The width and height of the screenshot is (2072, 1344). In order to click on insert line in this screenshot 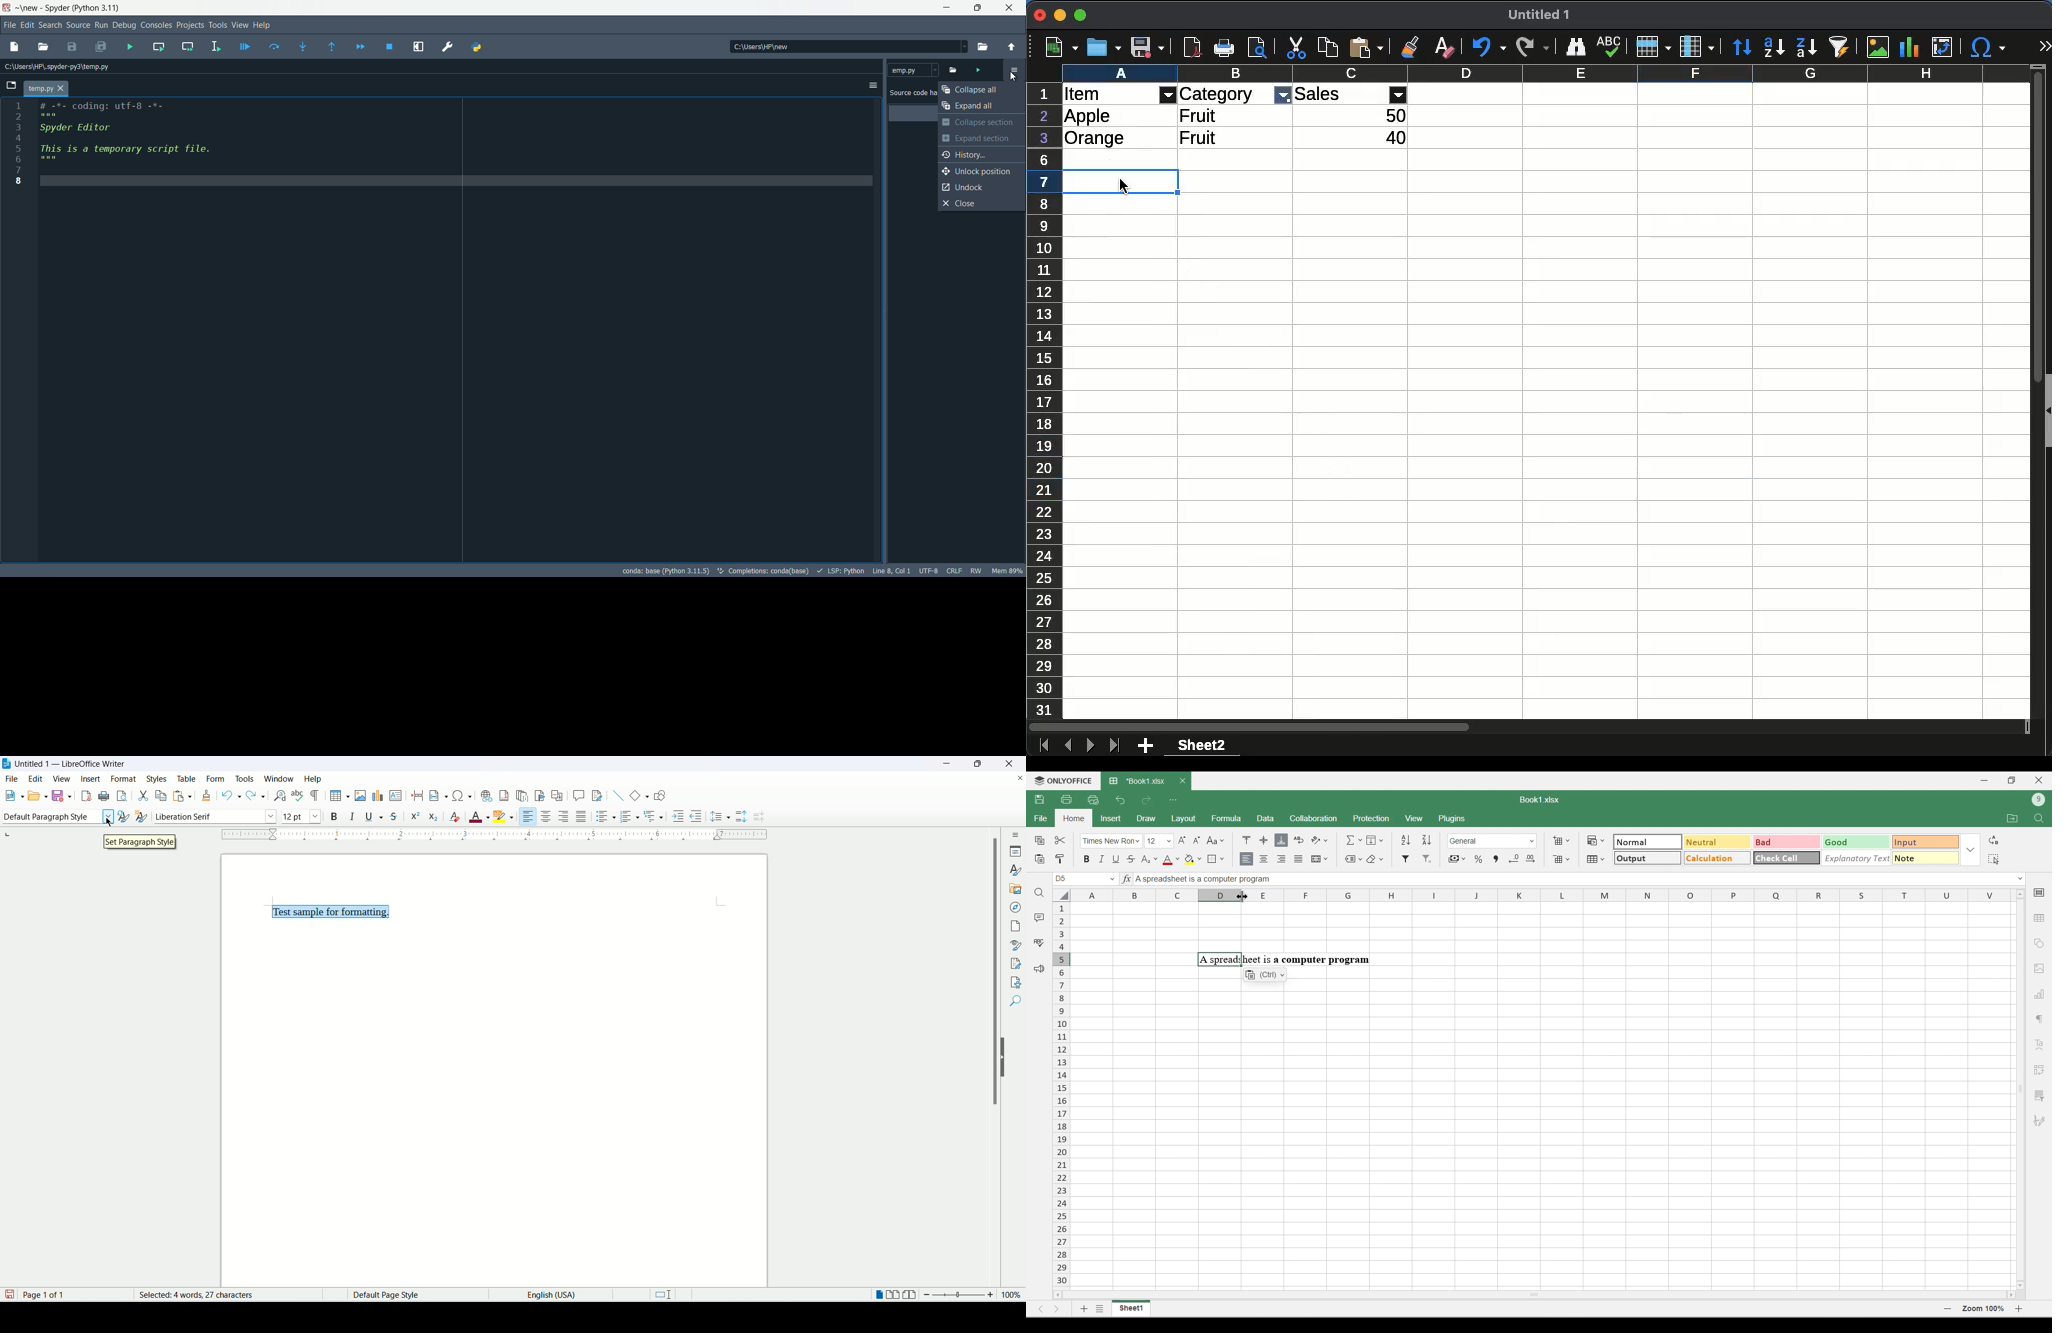, I will do `click(617, 794)`.